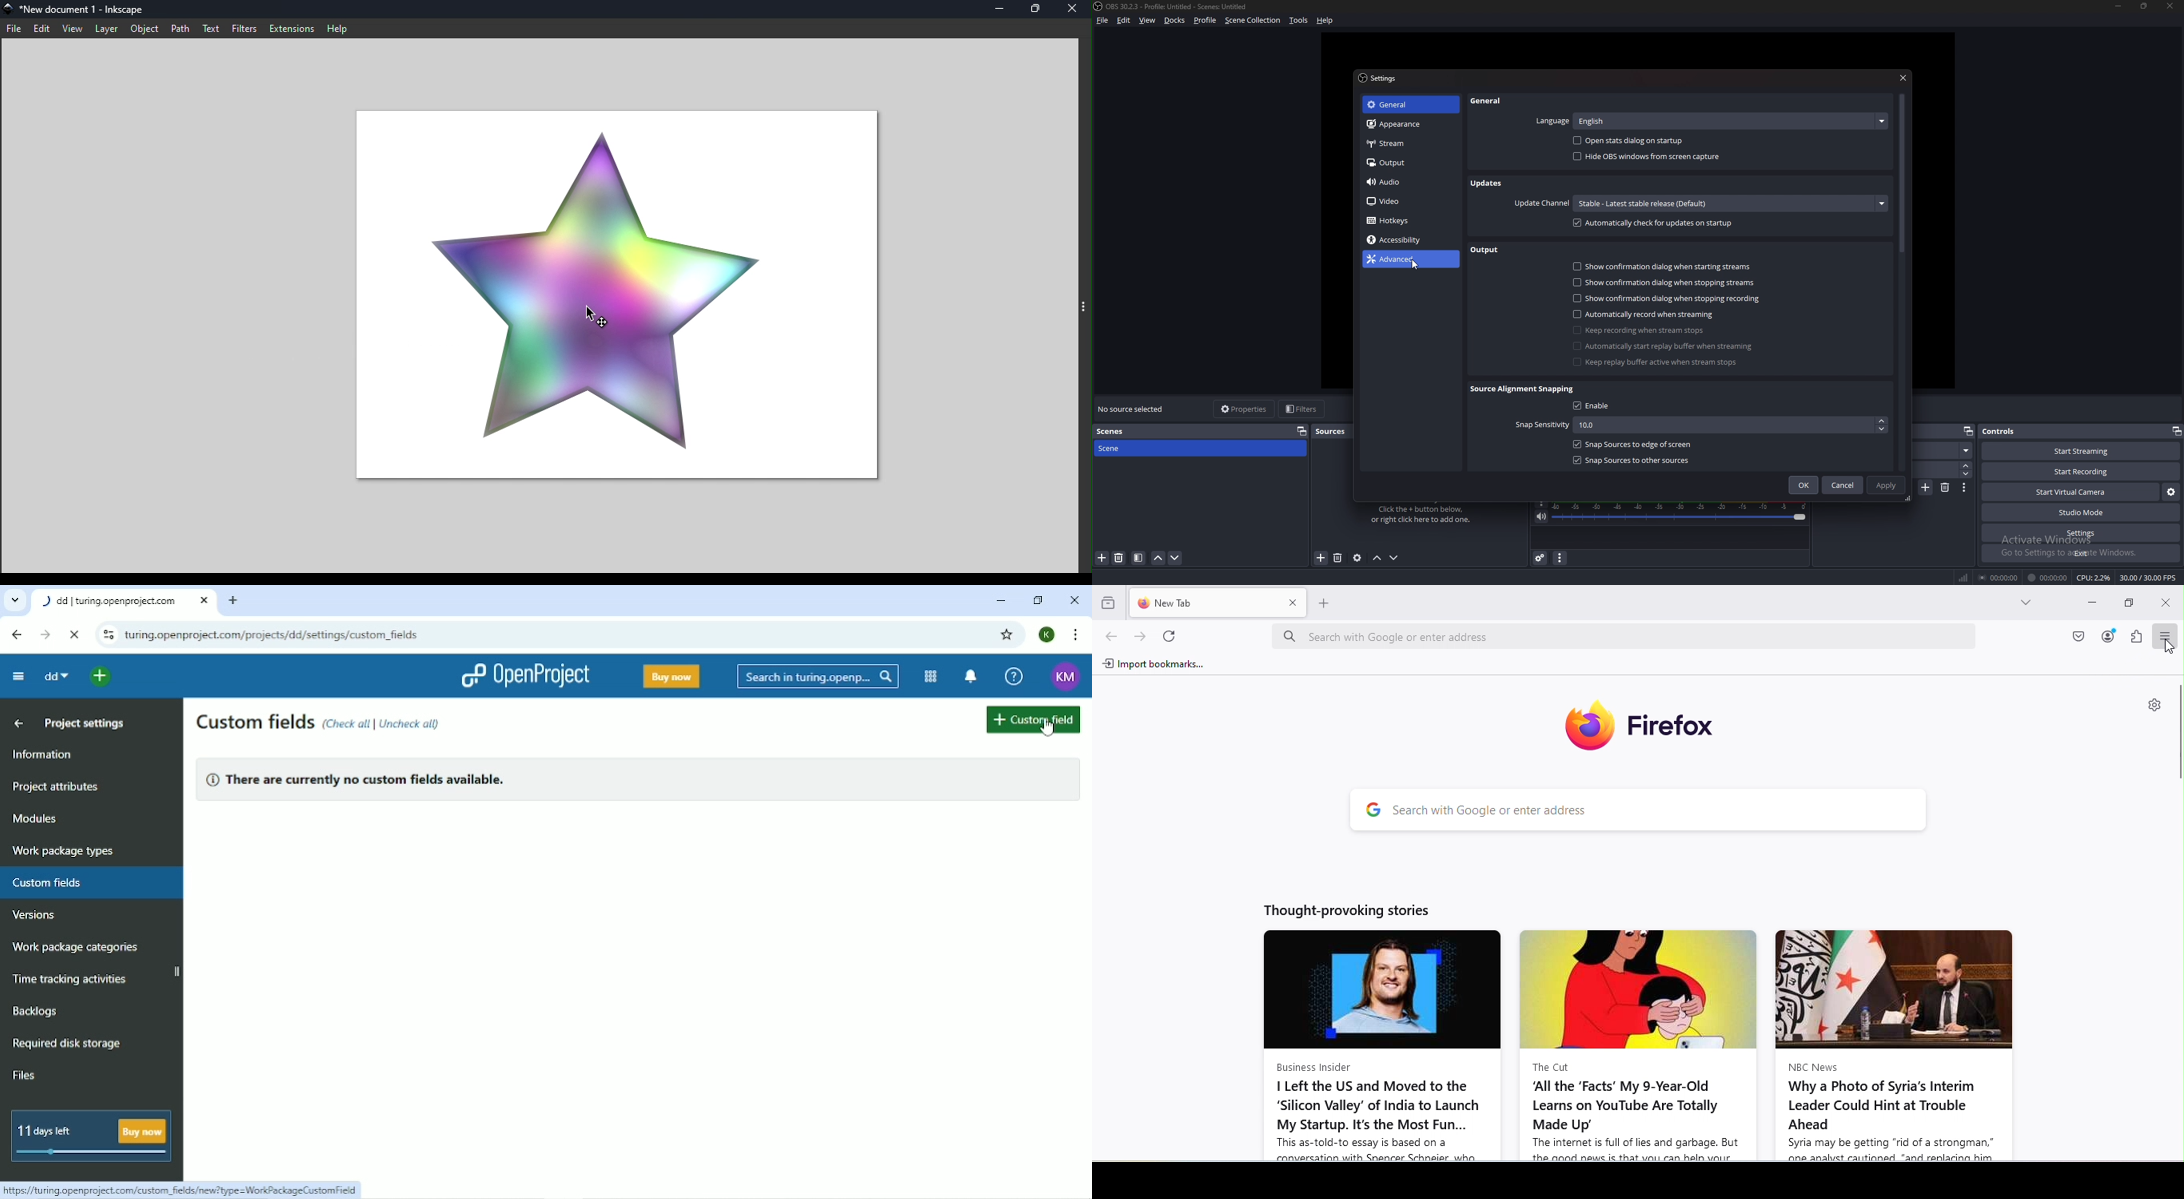 This screenshot has height=1204, width=2184. What do you see at coordinates (1541, 559) in the screenshot?
I see `advanced audio properties` at bounding box center [1541, 559].